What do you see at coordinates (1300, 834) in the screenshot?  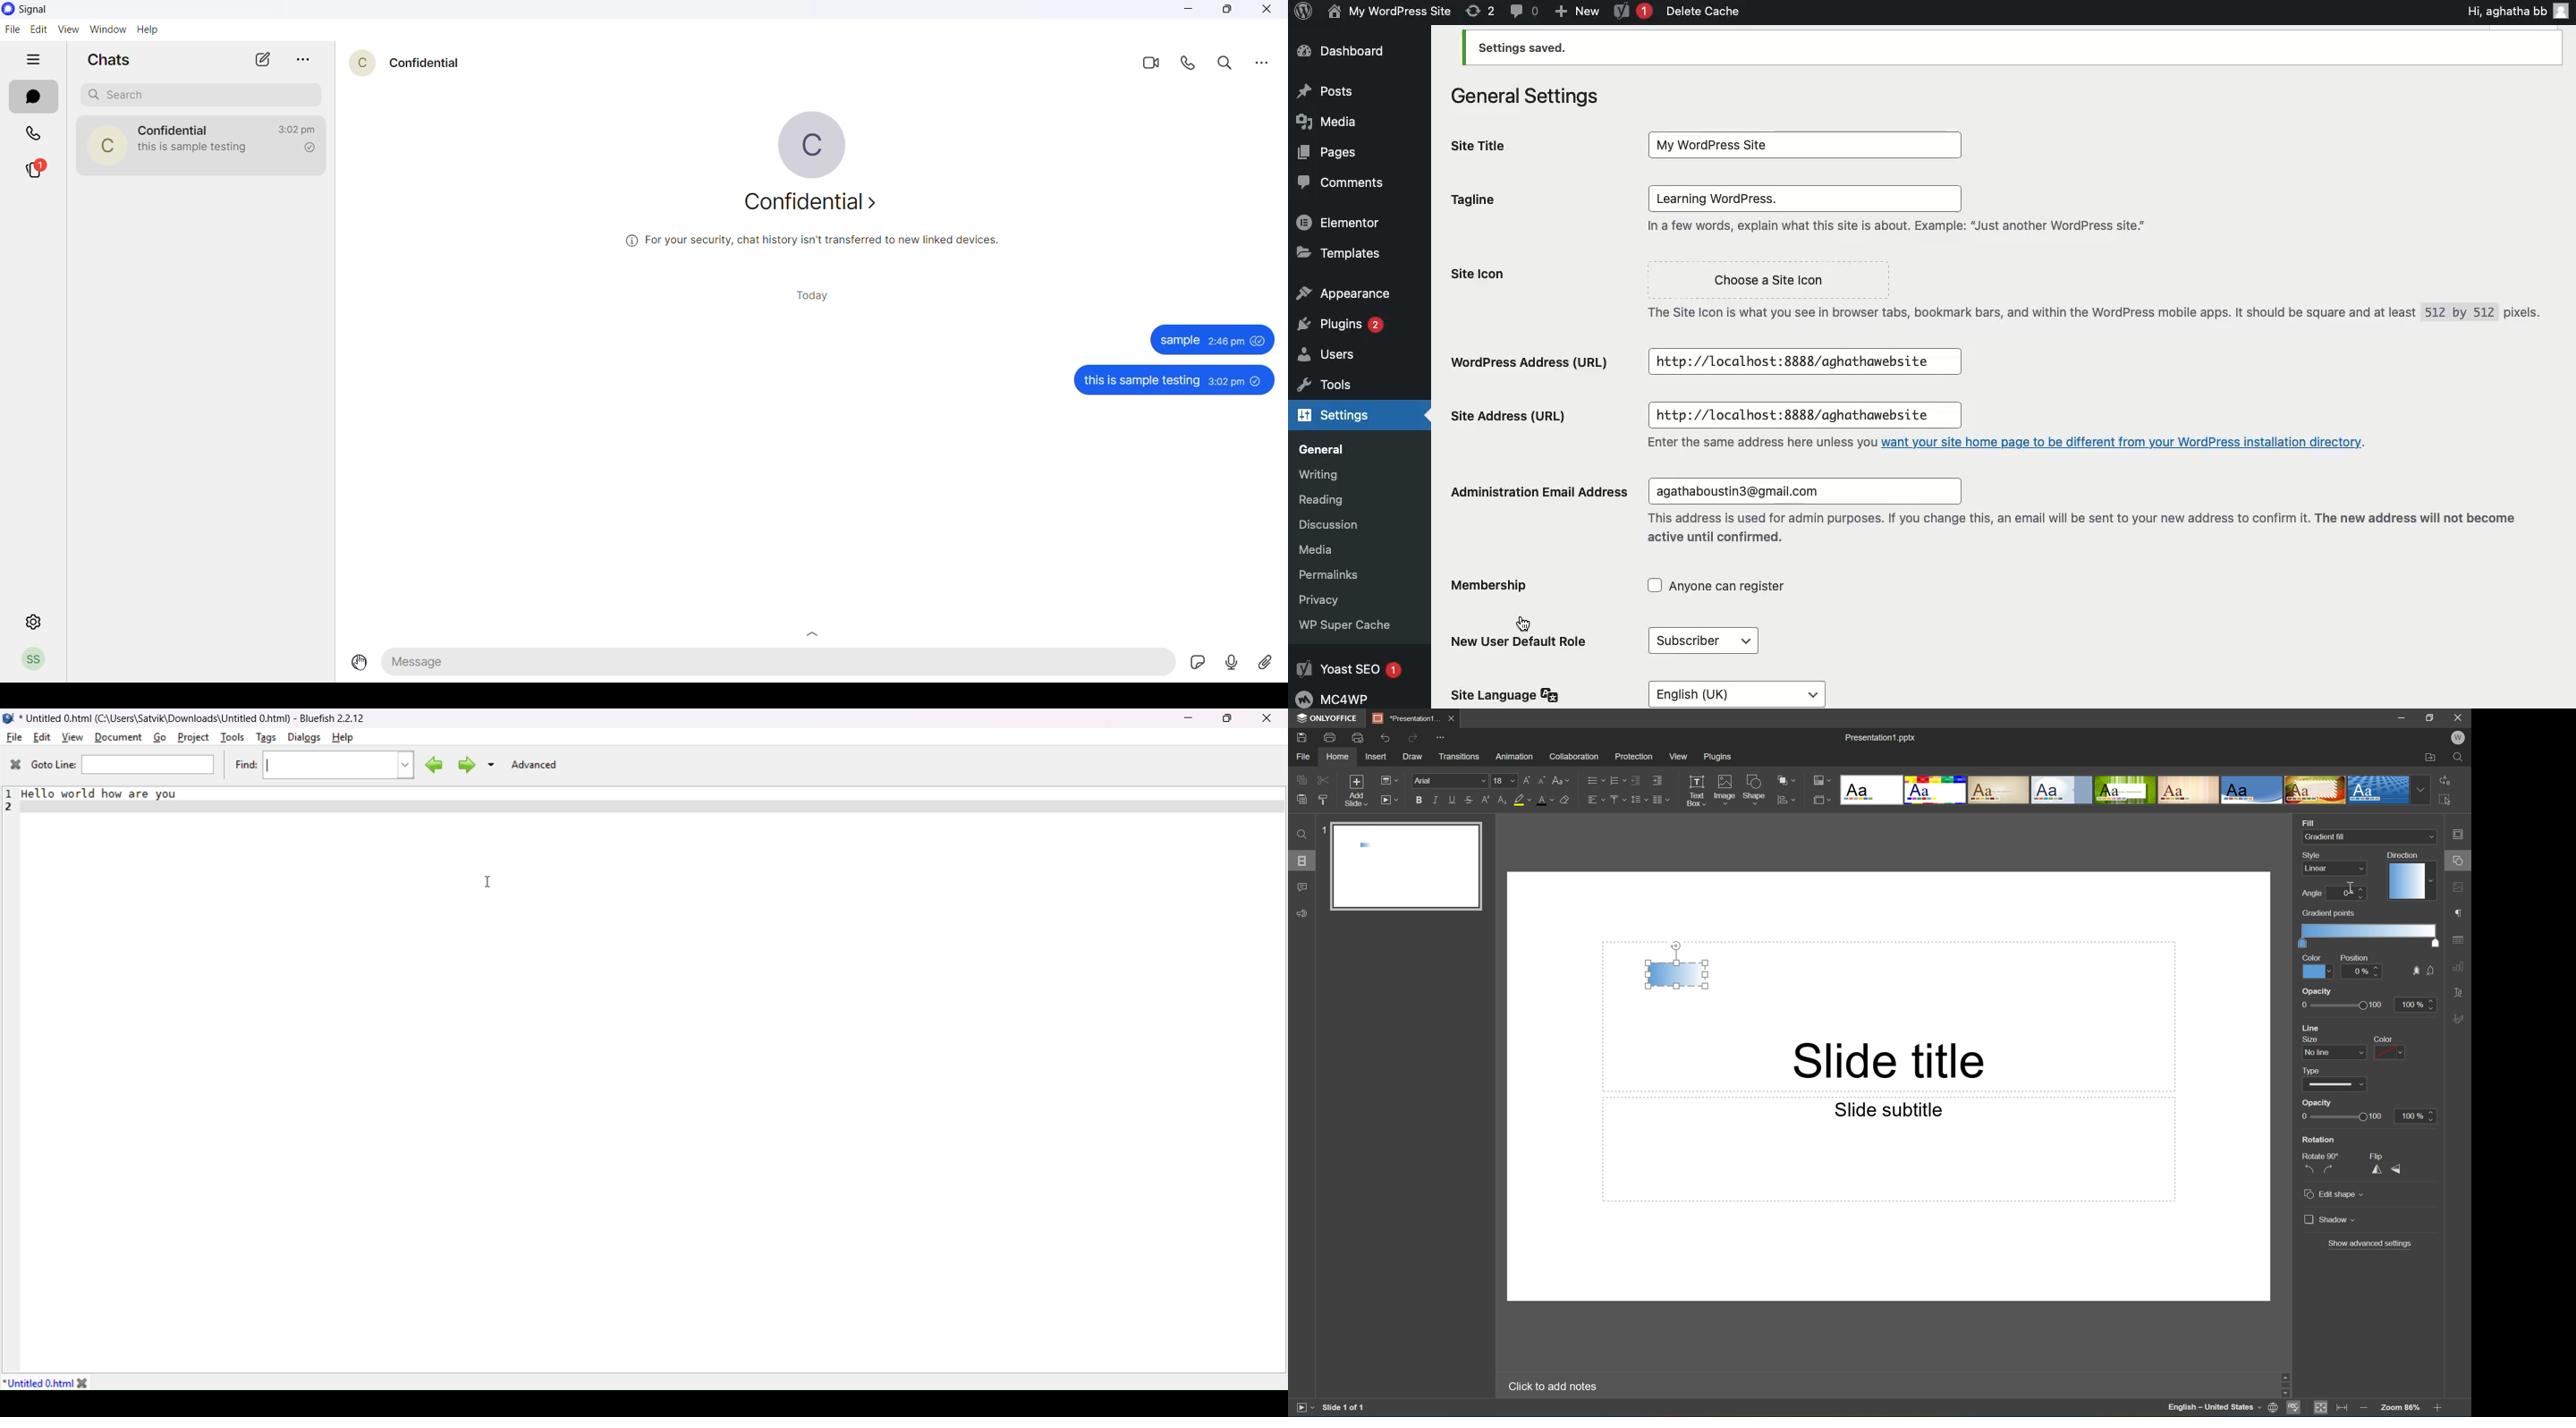 I see `Find` at bounding box center [1300, 834].